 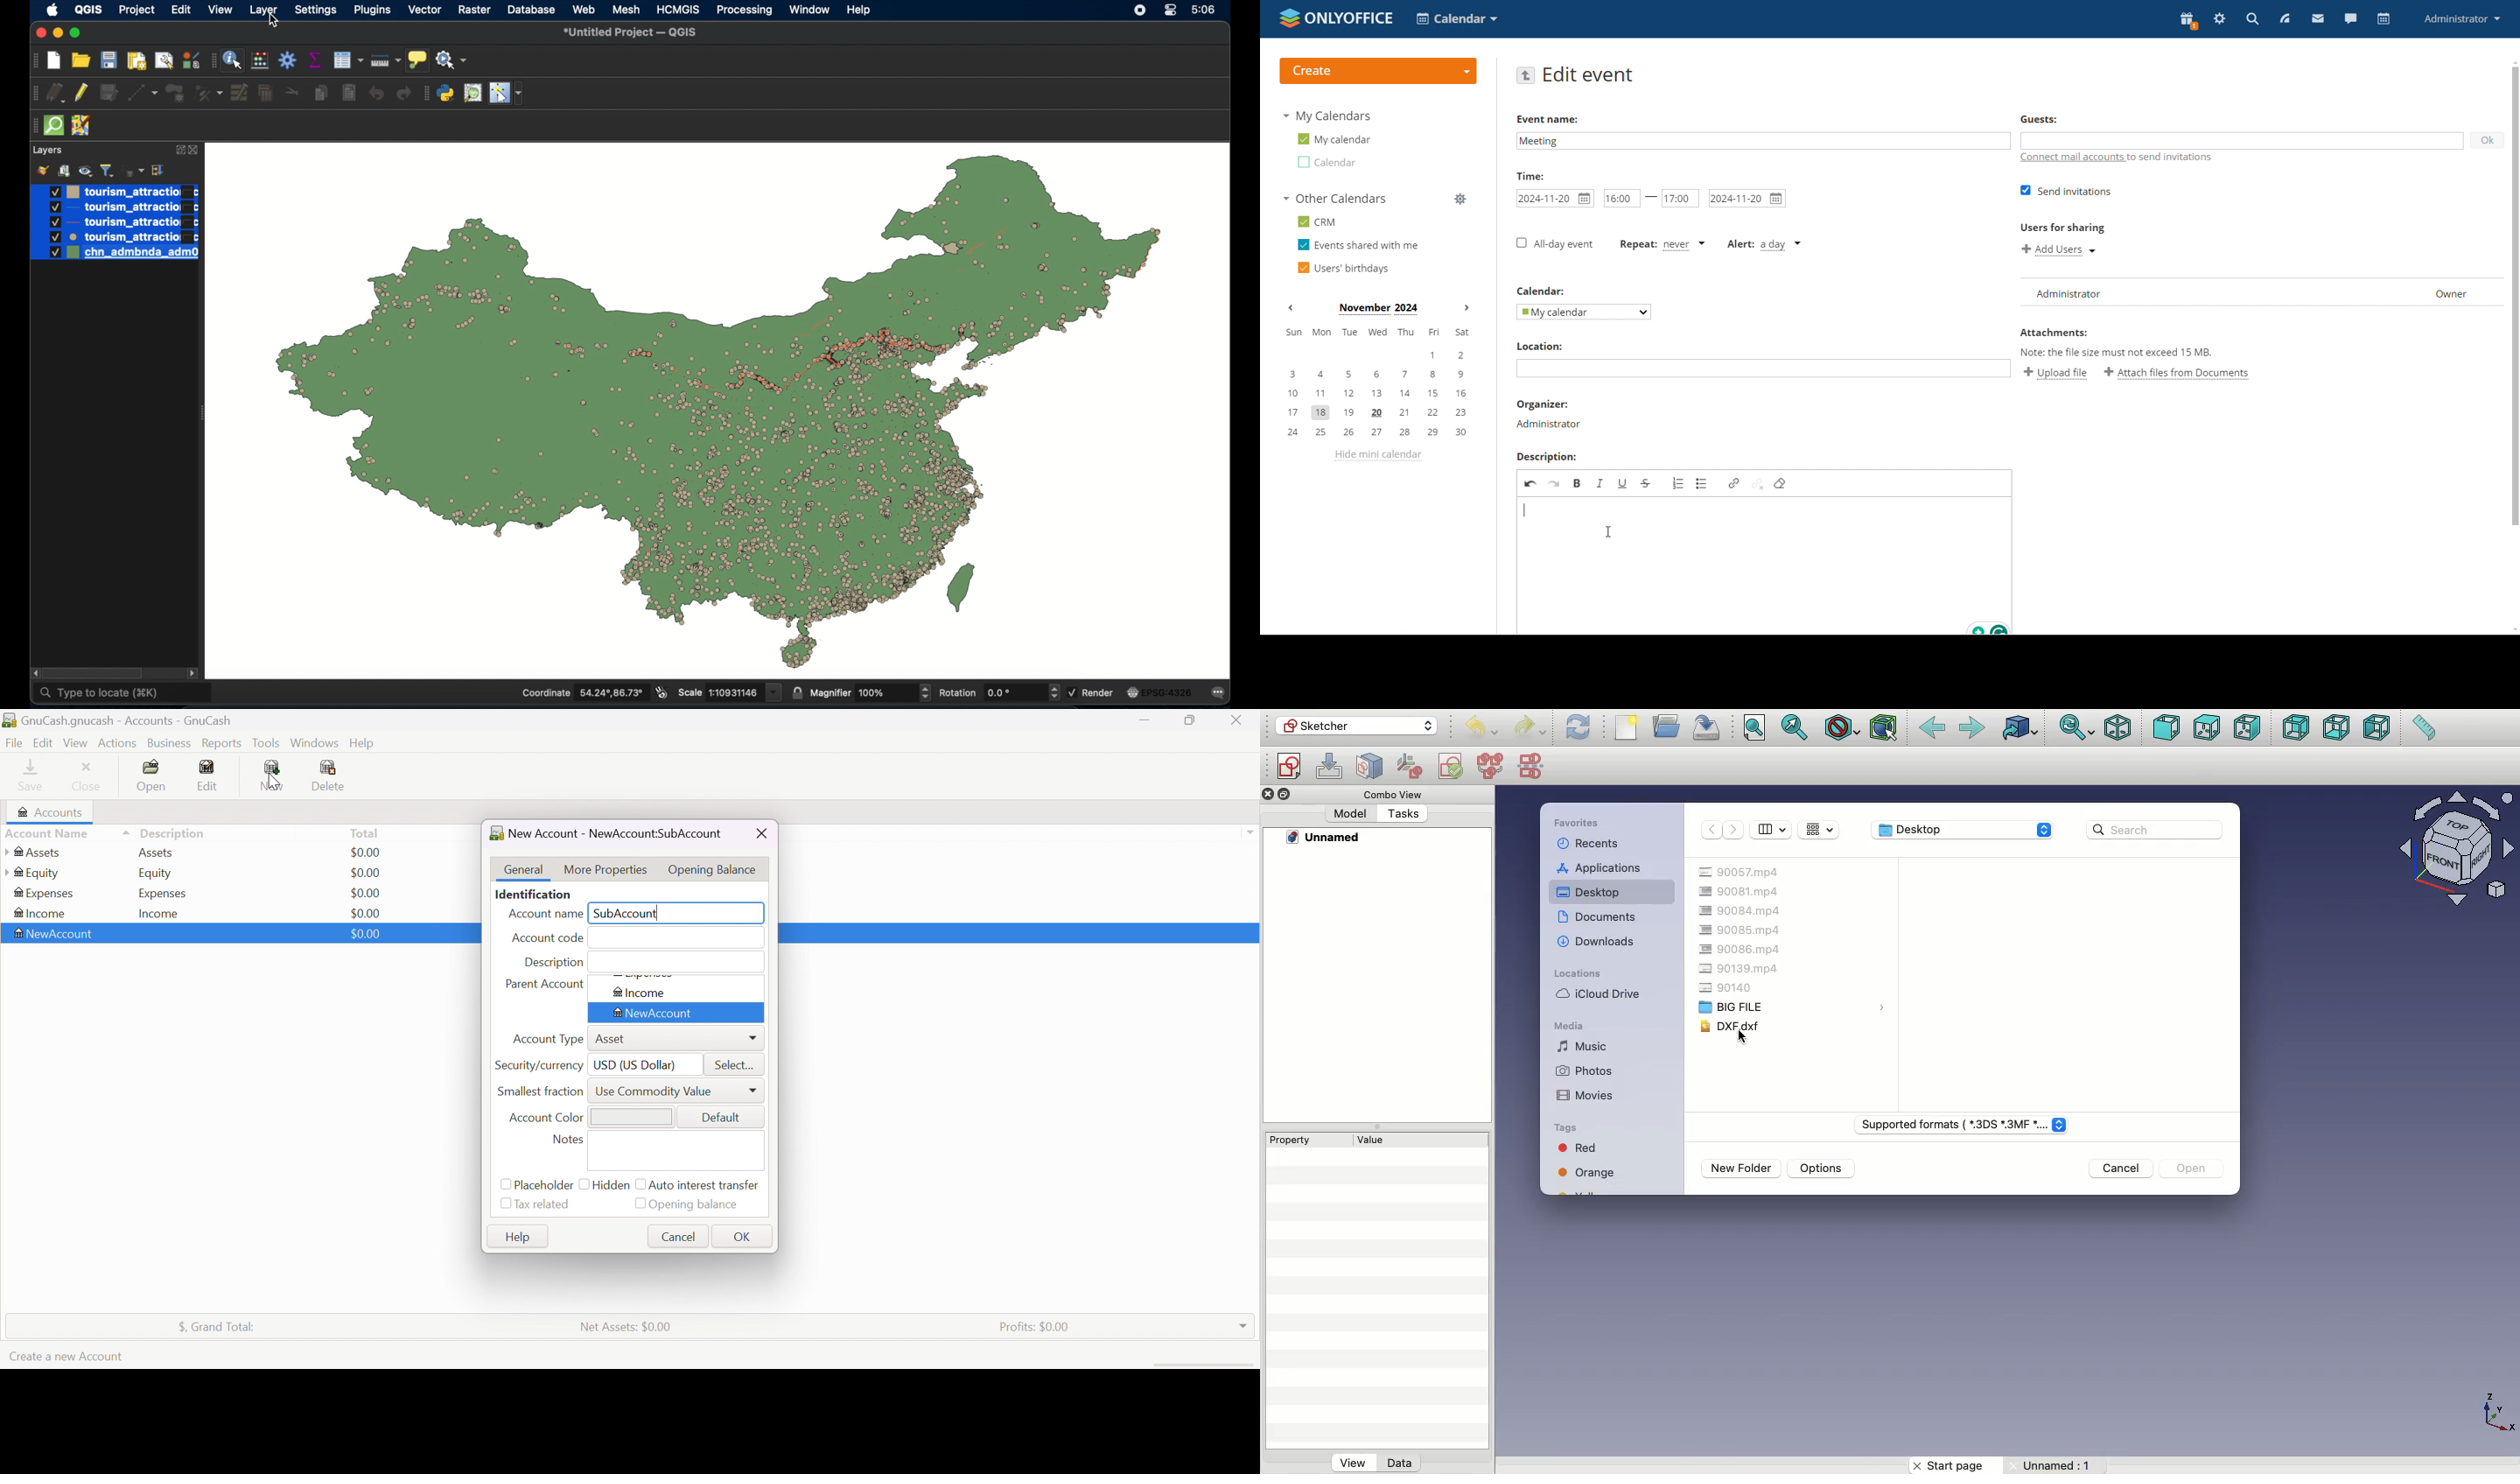 I want to click on raster, so click(x=474, y=10).